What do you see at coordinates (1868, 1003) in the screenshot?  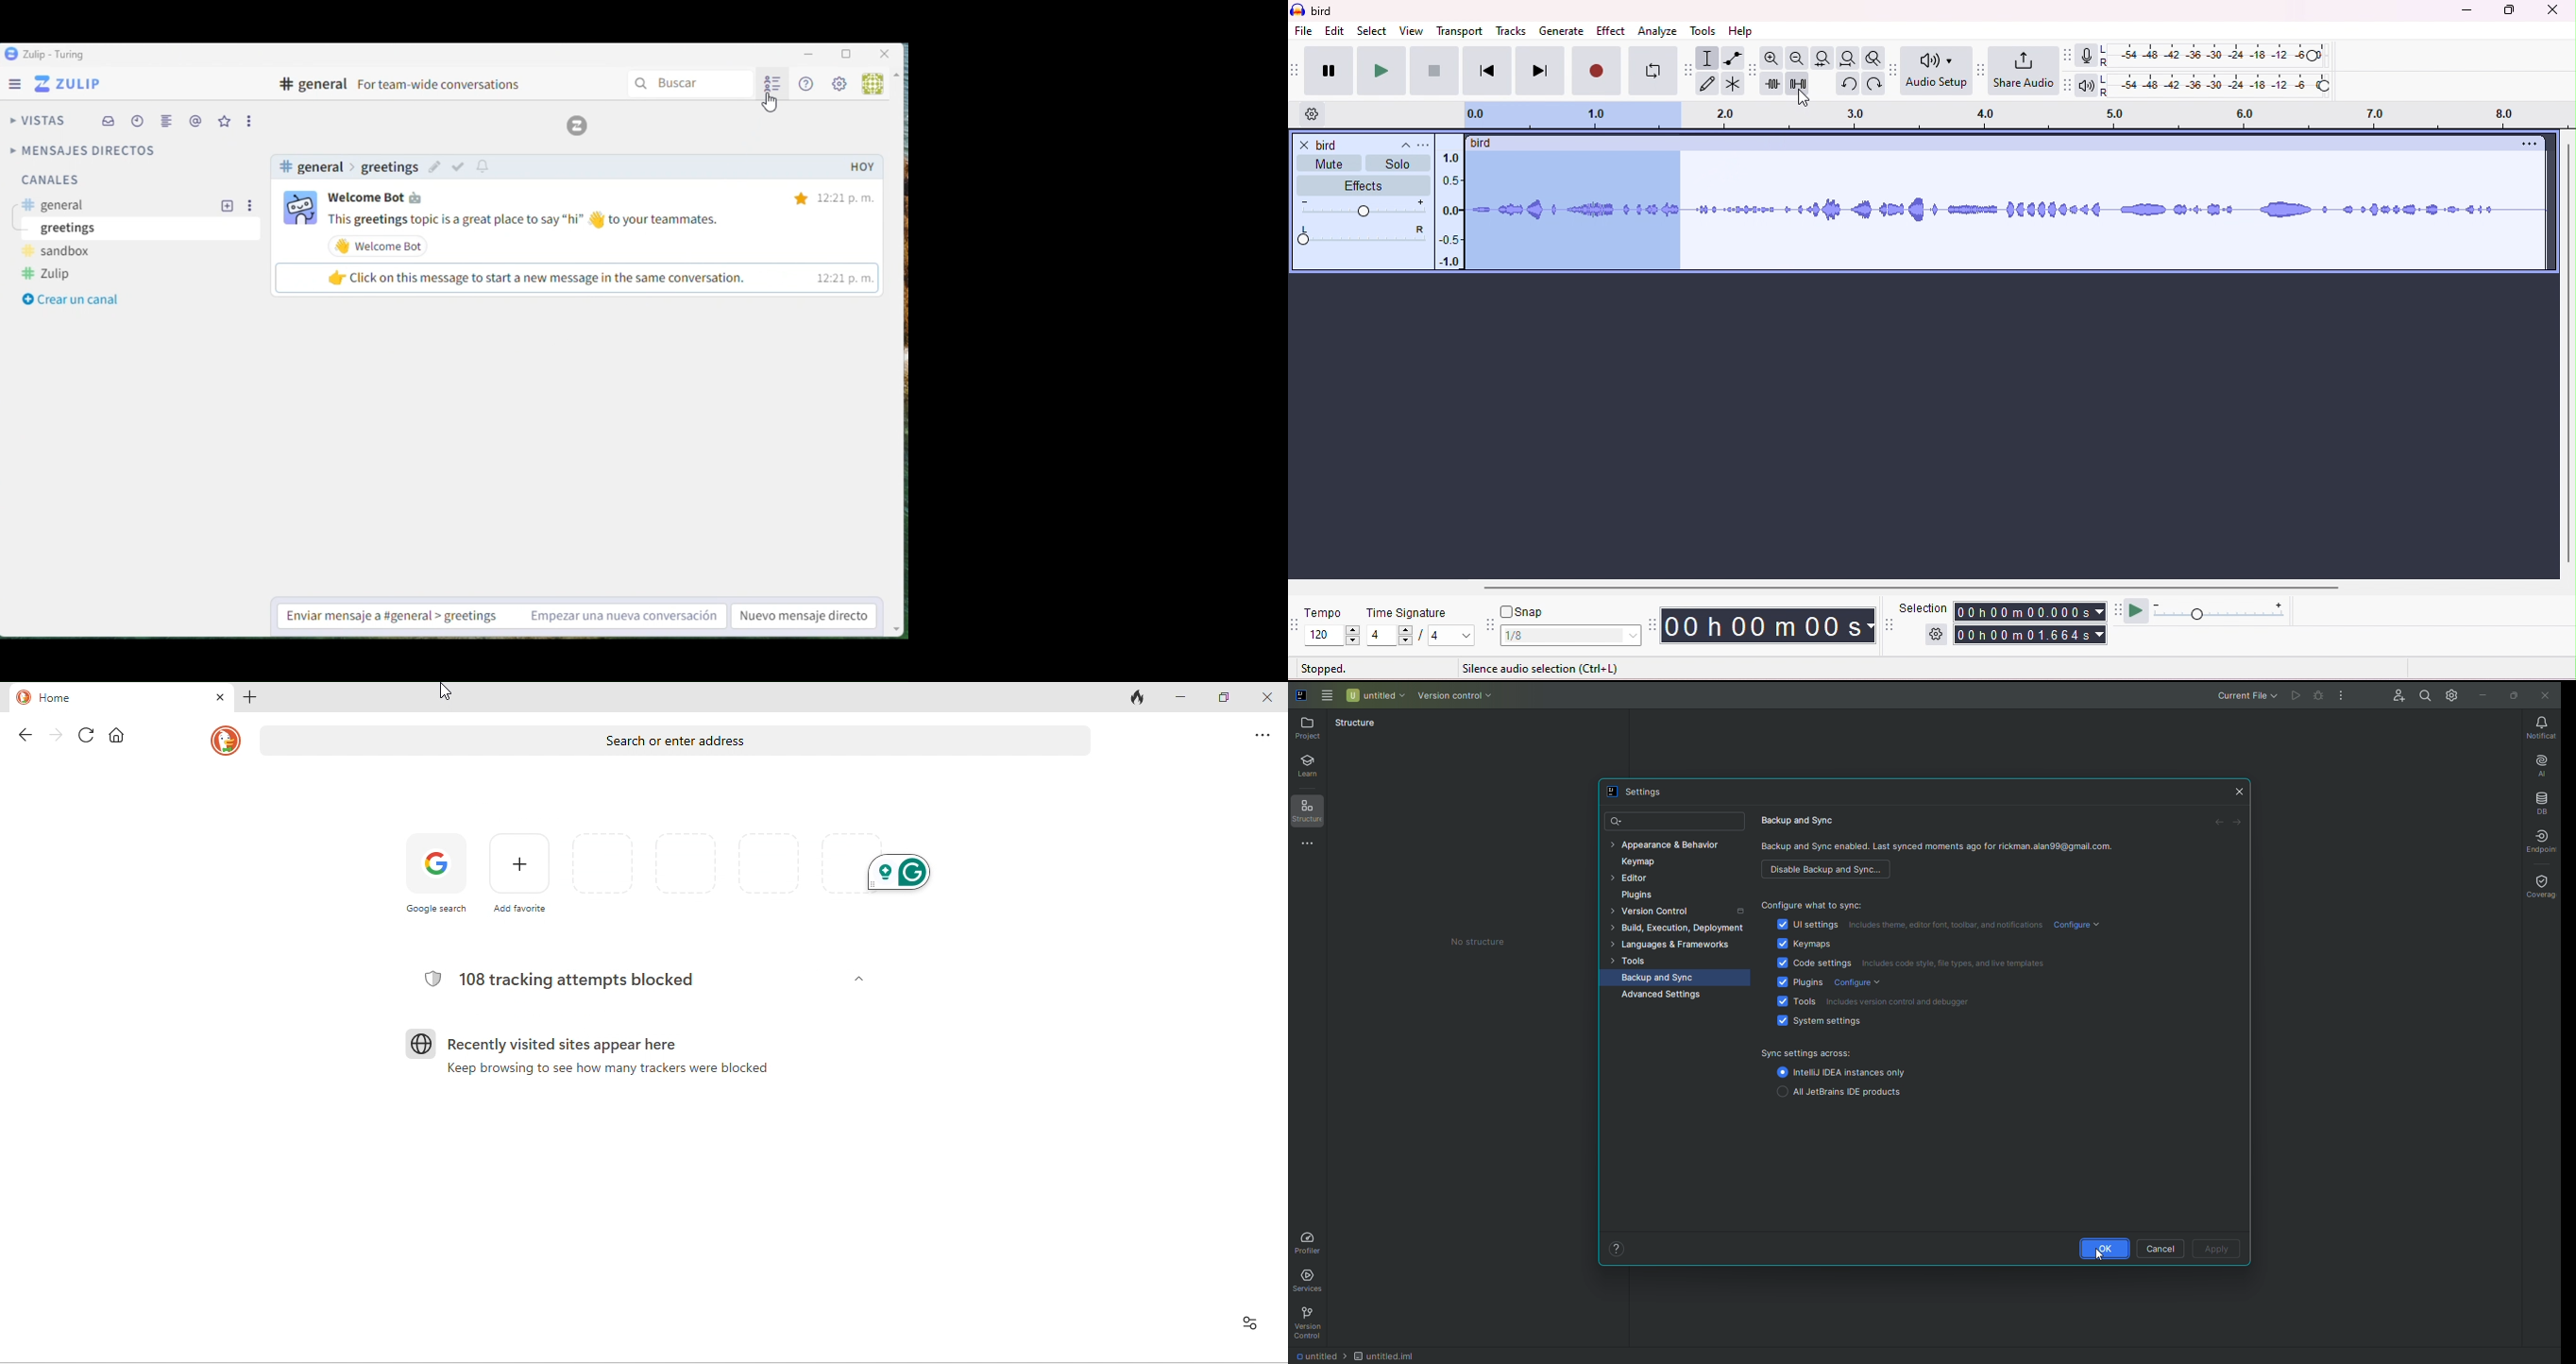 I see `Tools includes version control and debugger` at bounding box center [1868, 1003].